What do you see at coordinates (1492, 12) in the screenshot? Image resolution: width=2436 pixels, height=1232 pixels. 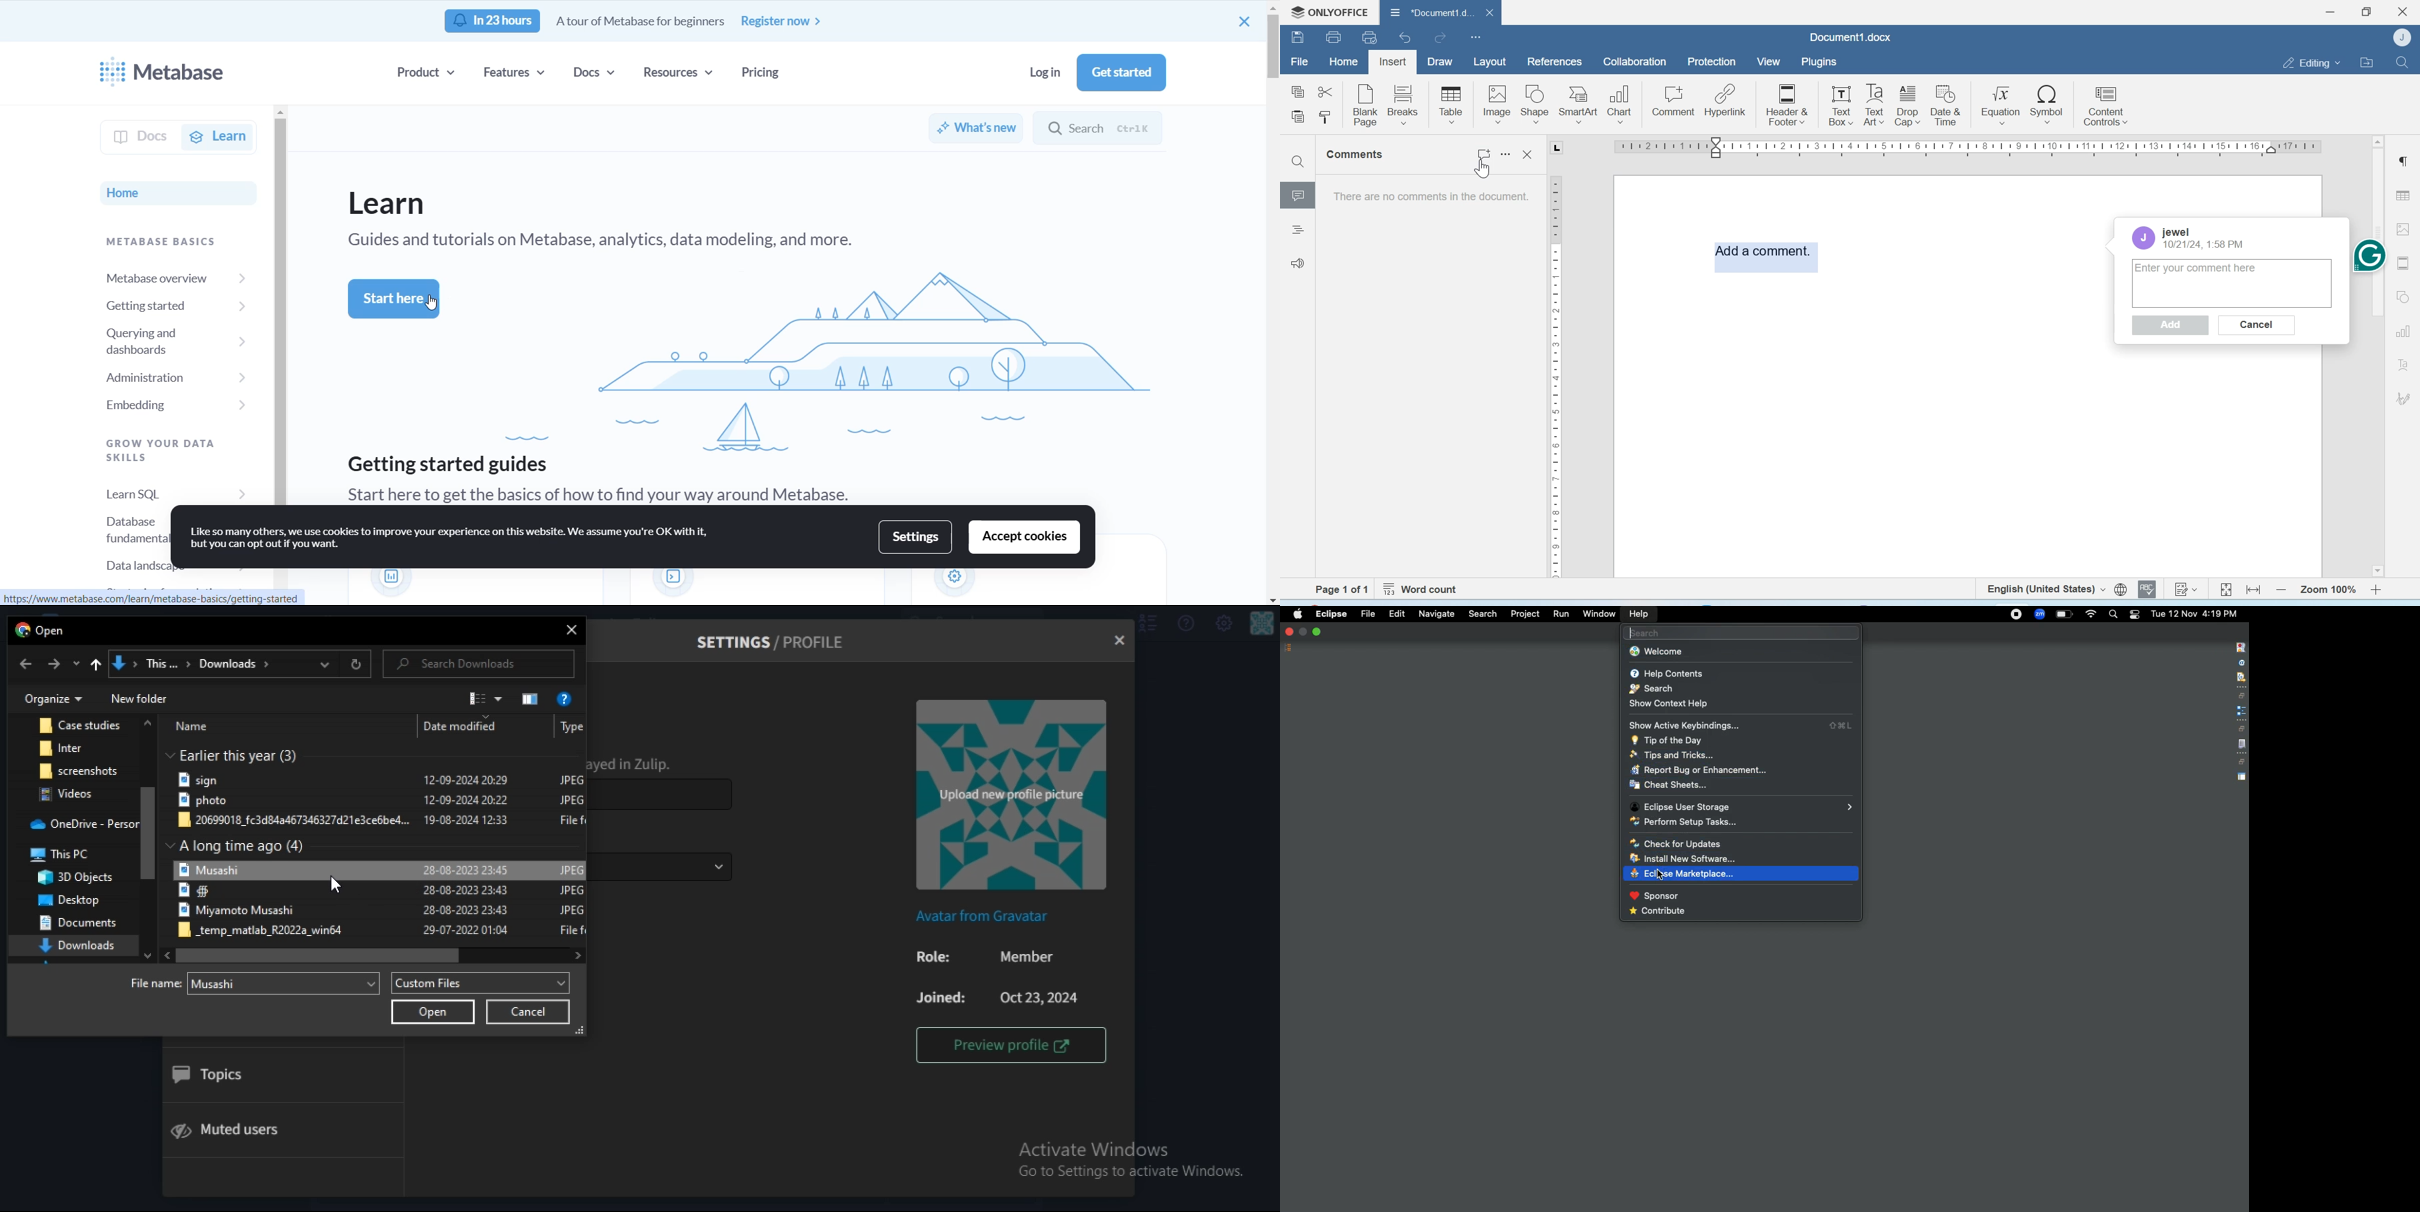 I see `close` at bounding box center [1492, 12].